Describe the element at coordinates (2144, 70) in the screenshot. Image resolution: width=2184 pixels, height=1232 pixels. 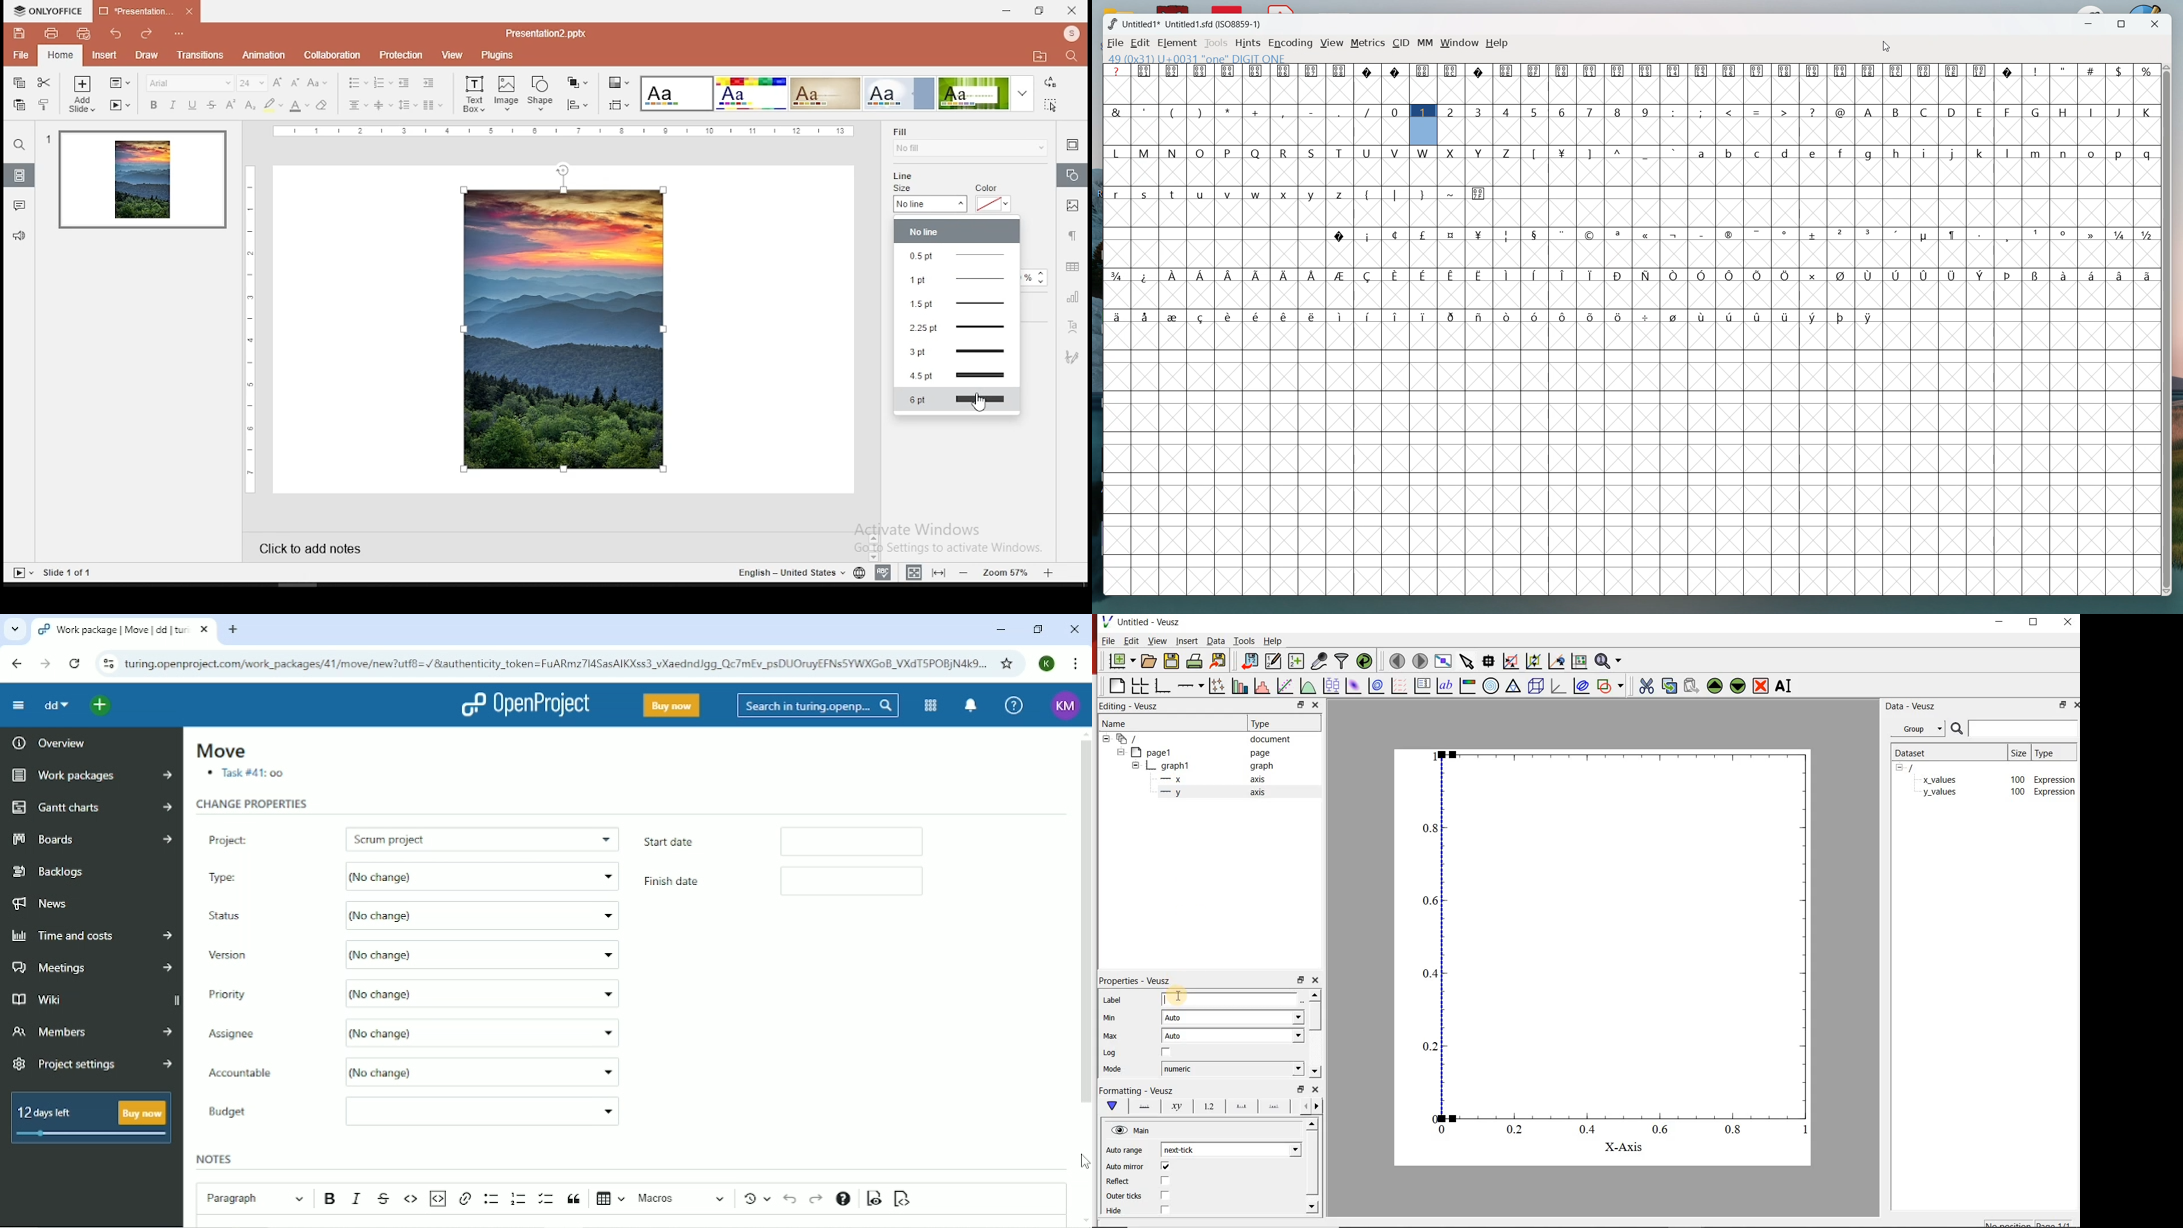
I see `%` at that location.